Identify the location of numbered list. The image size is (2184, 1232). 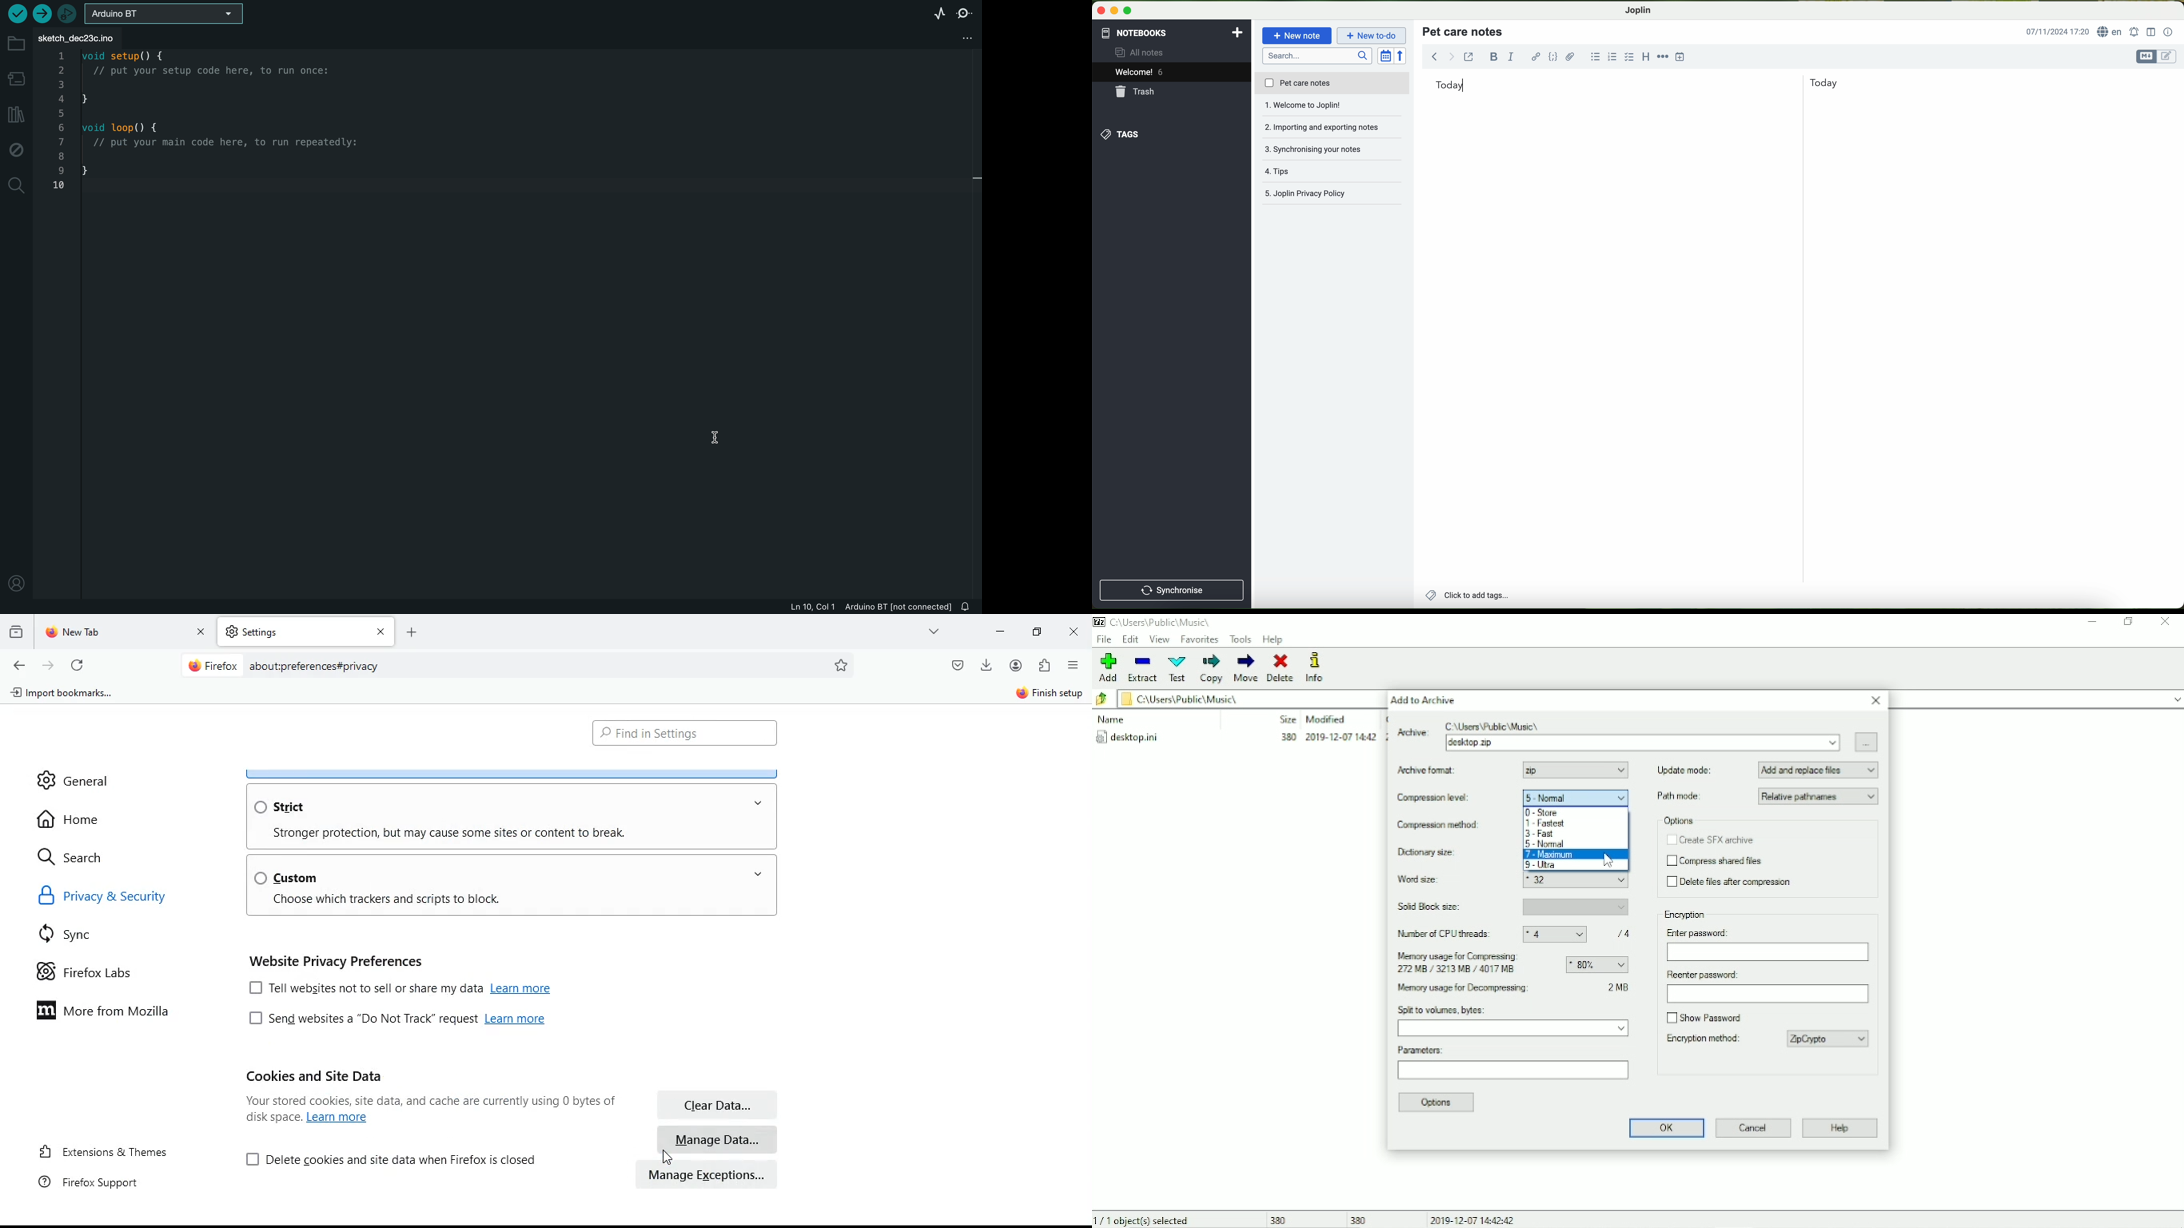
(1611, 57).